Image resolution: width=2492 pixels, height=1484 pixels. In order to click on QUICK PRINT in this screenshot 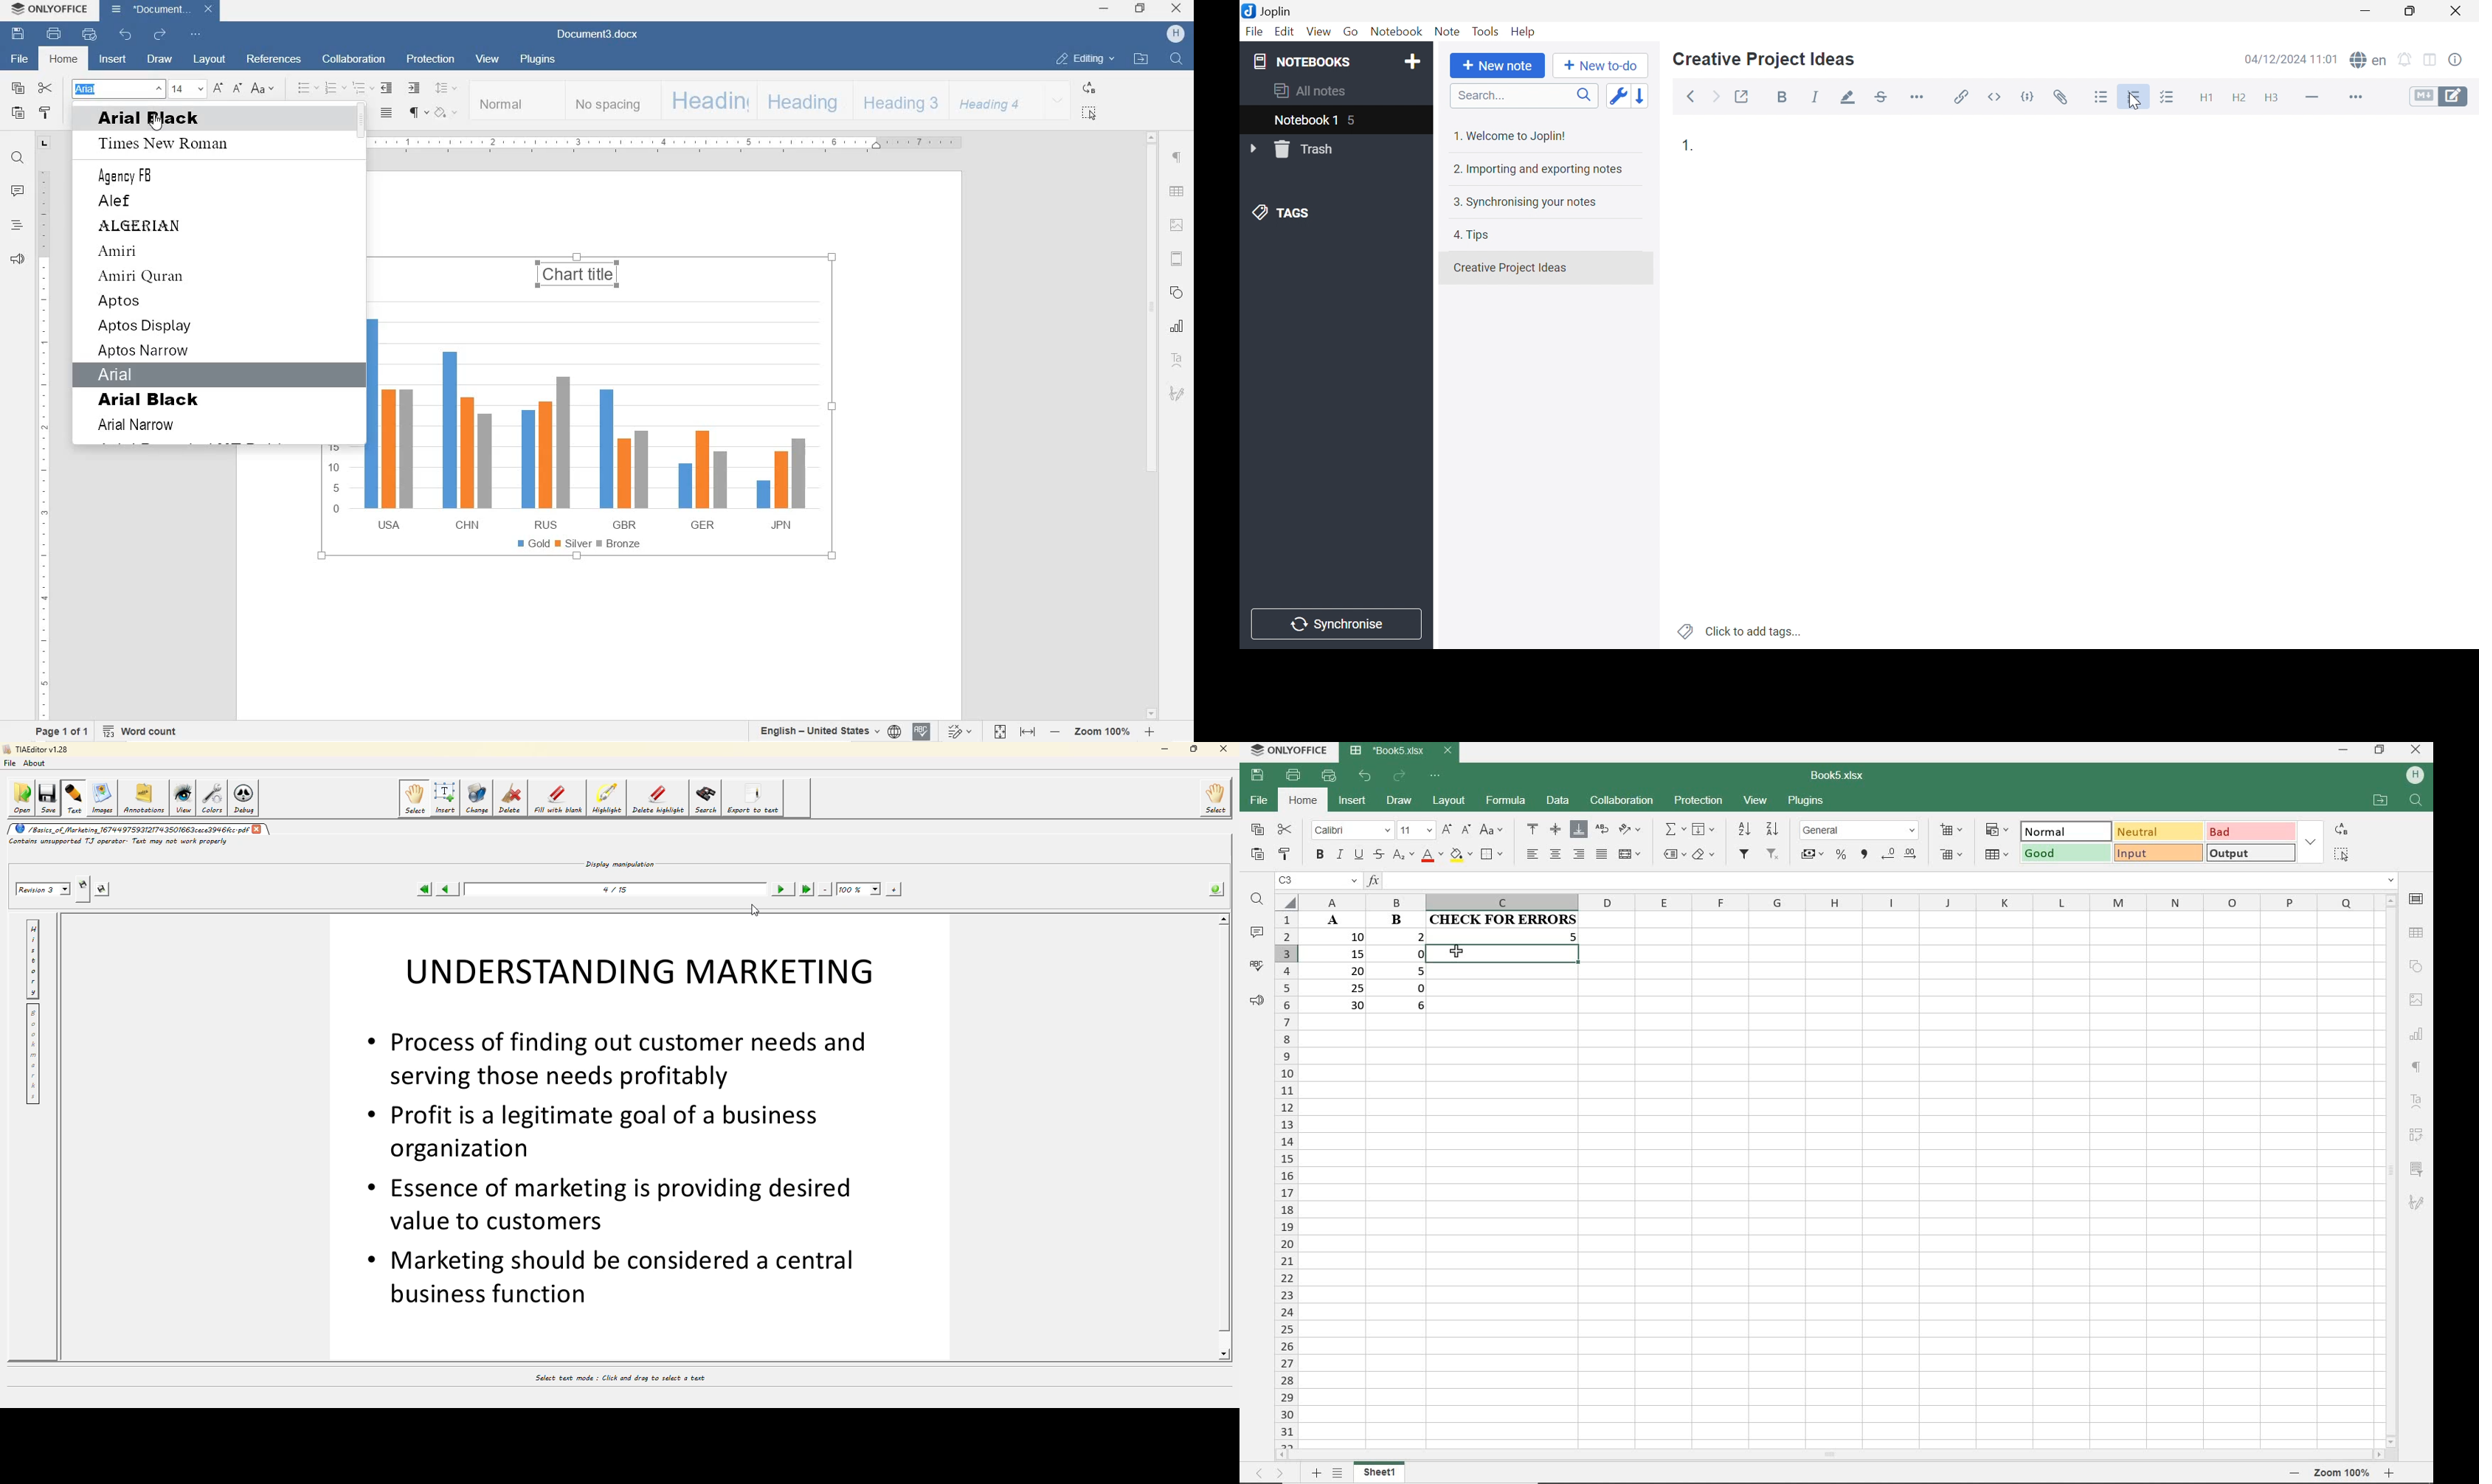, I will do `click(1328, 776)`.